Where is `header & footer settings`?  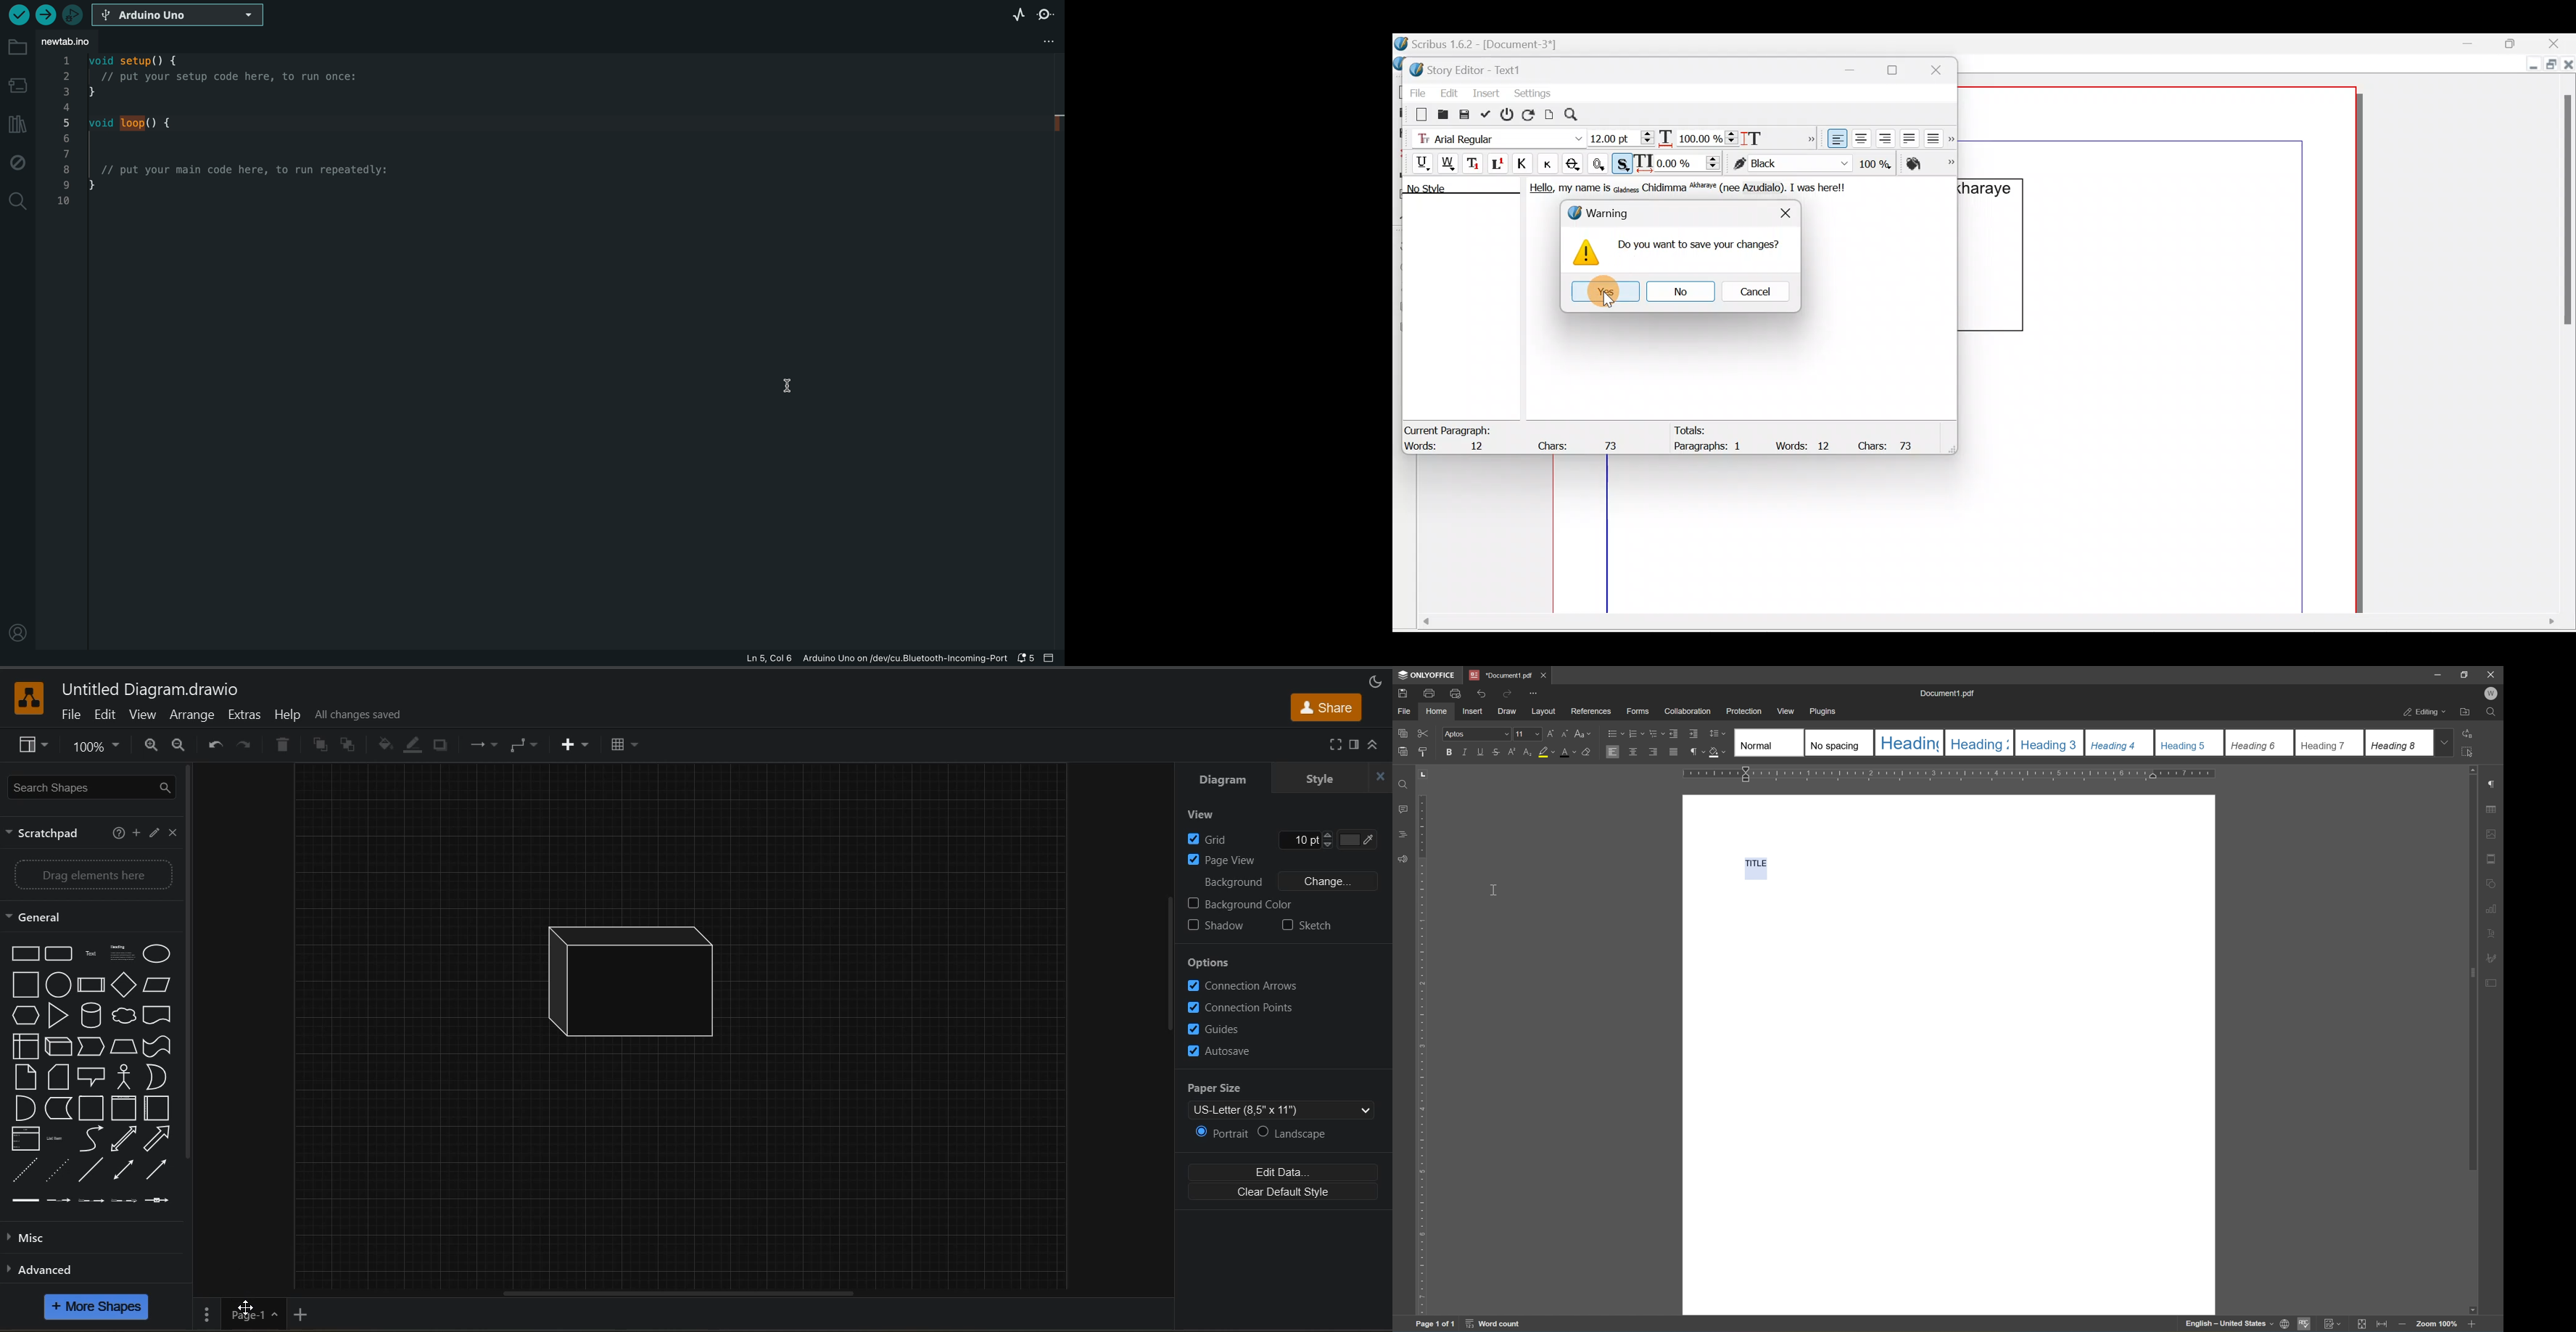
header & footer settings is located at coordinates (2493, 859).